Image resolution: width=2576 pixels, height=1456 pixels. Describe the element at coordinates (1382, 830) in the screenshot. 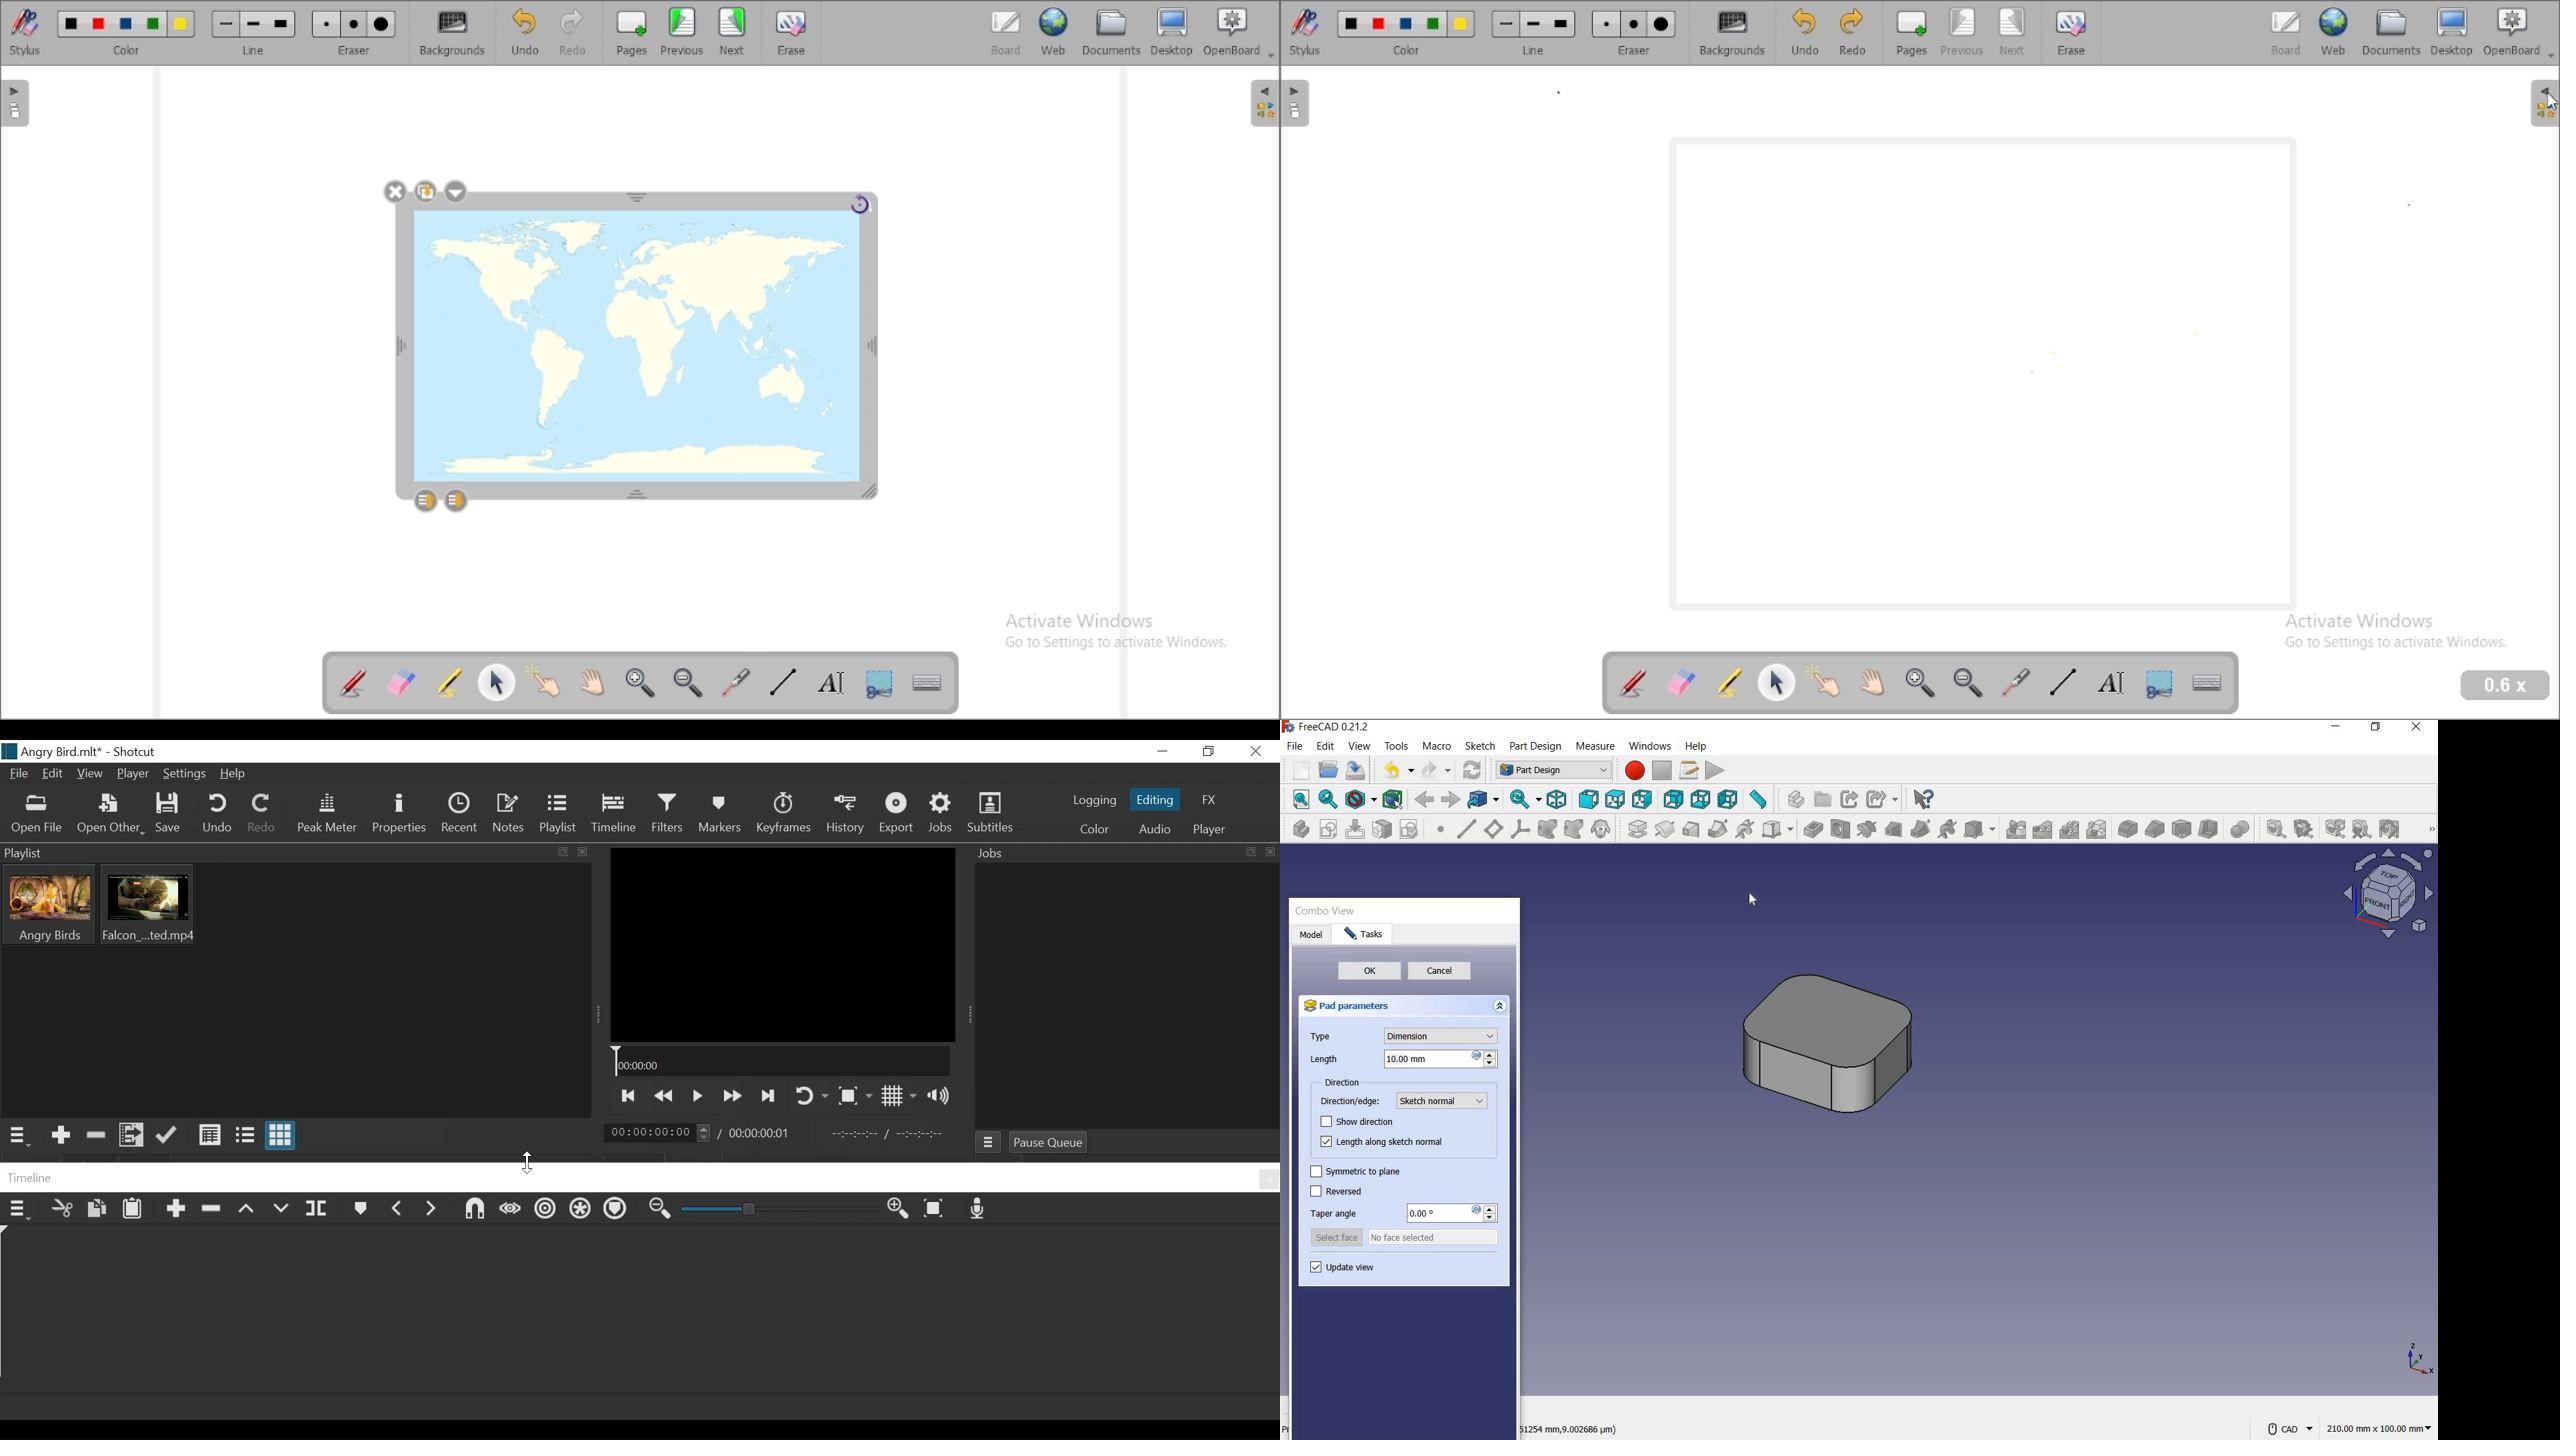

I see `map sketch to face` at that location.